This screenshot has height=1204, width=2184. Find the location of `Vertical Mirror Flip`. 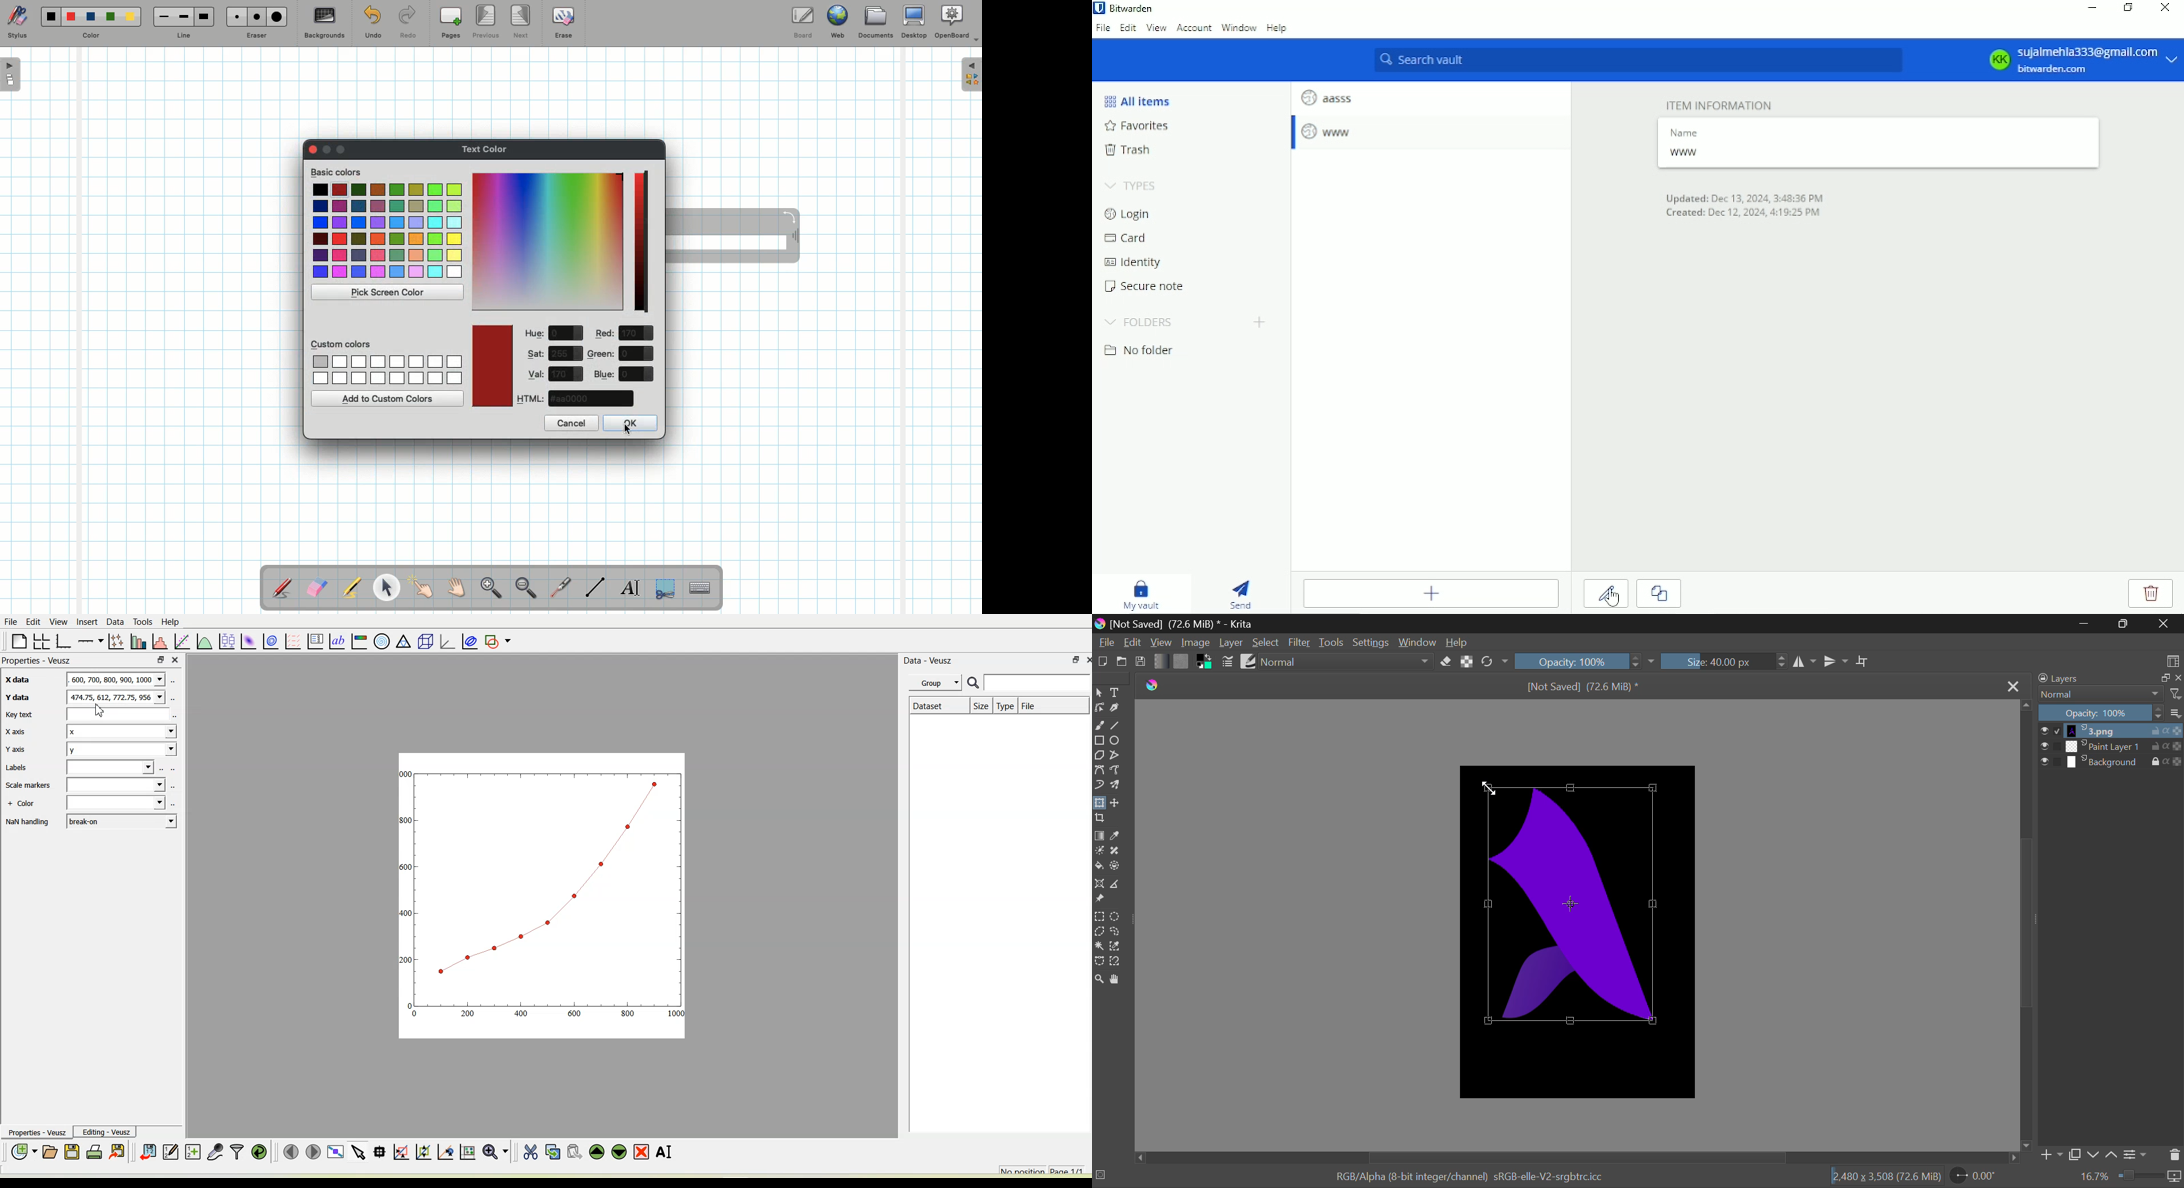

Vertical Mirror Flip is located at coordinates (1806, 662).